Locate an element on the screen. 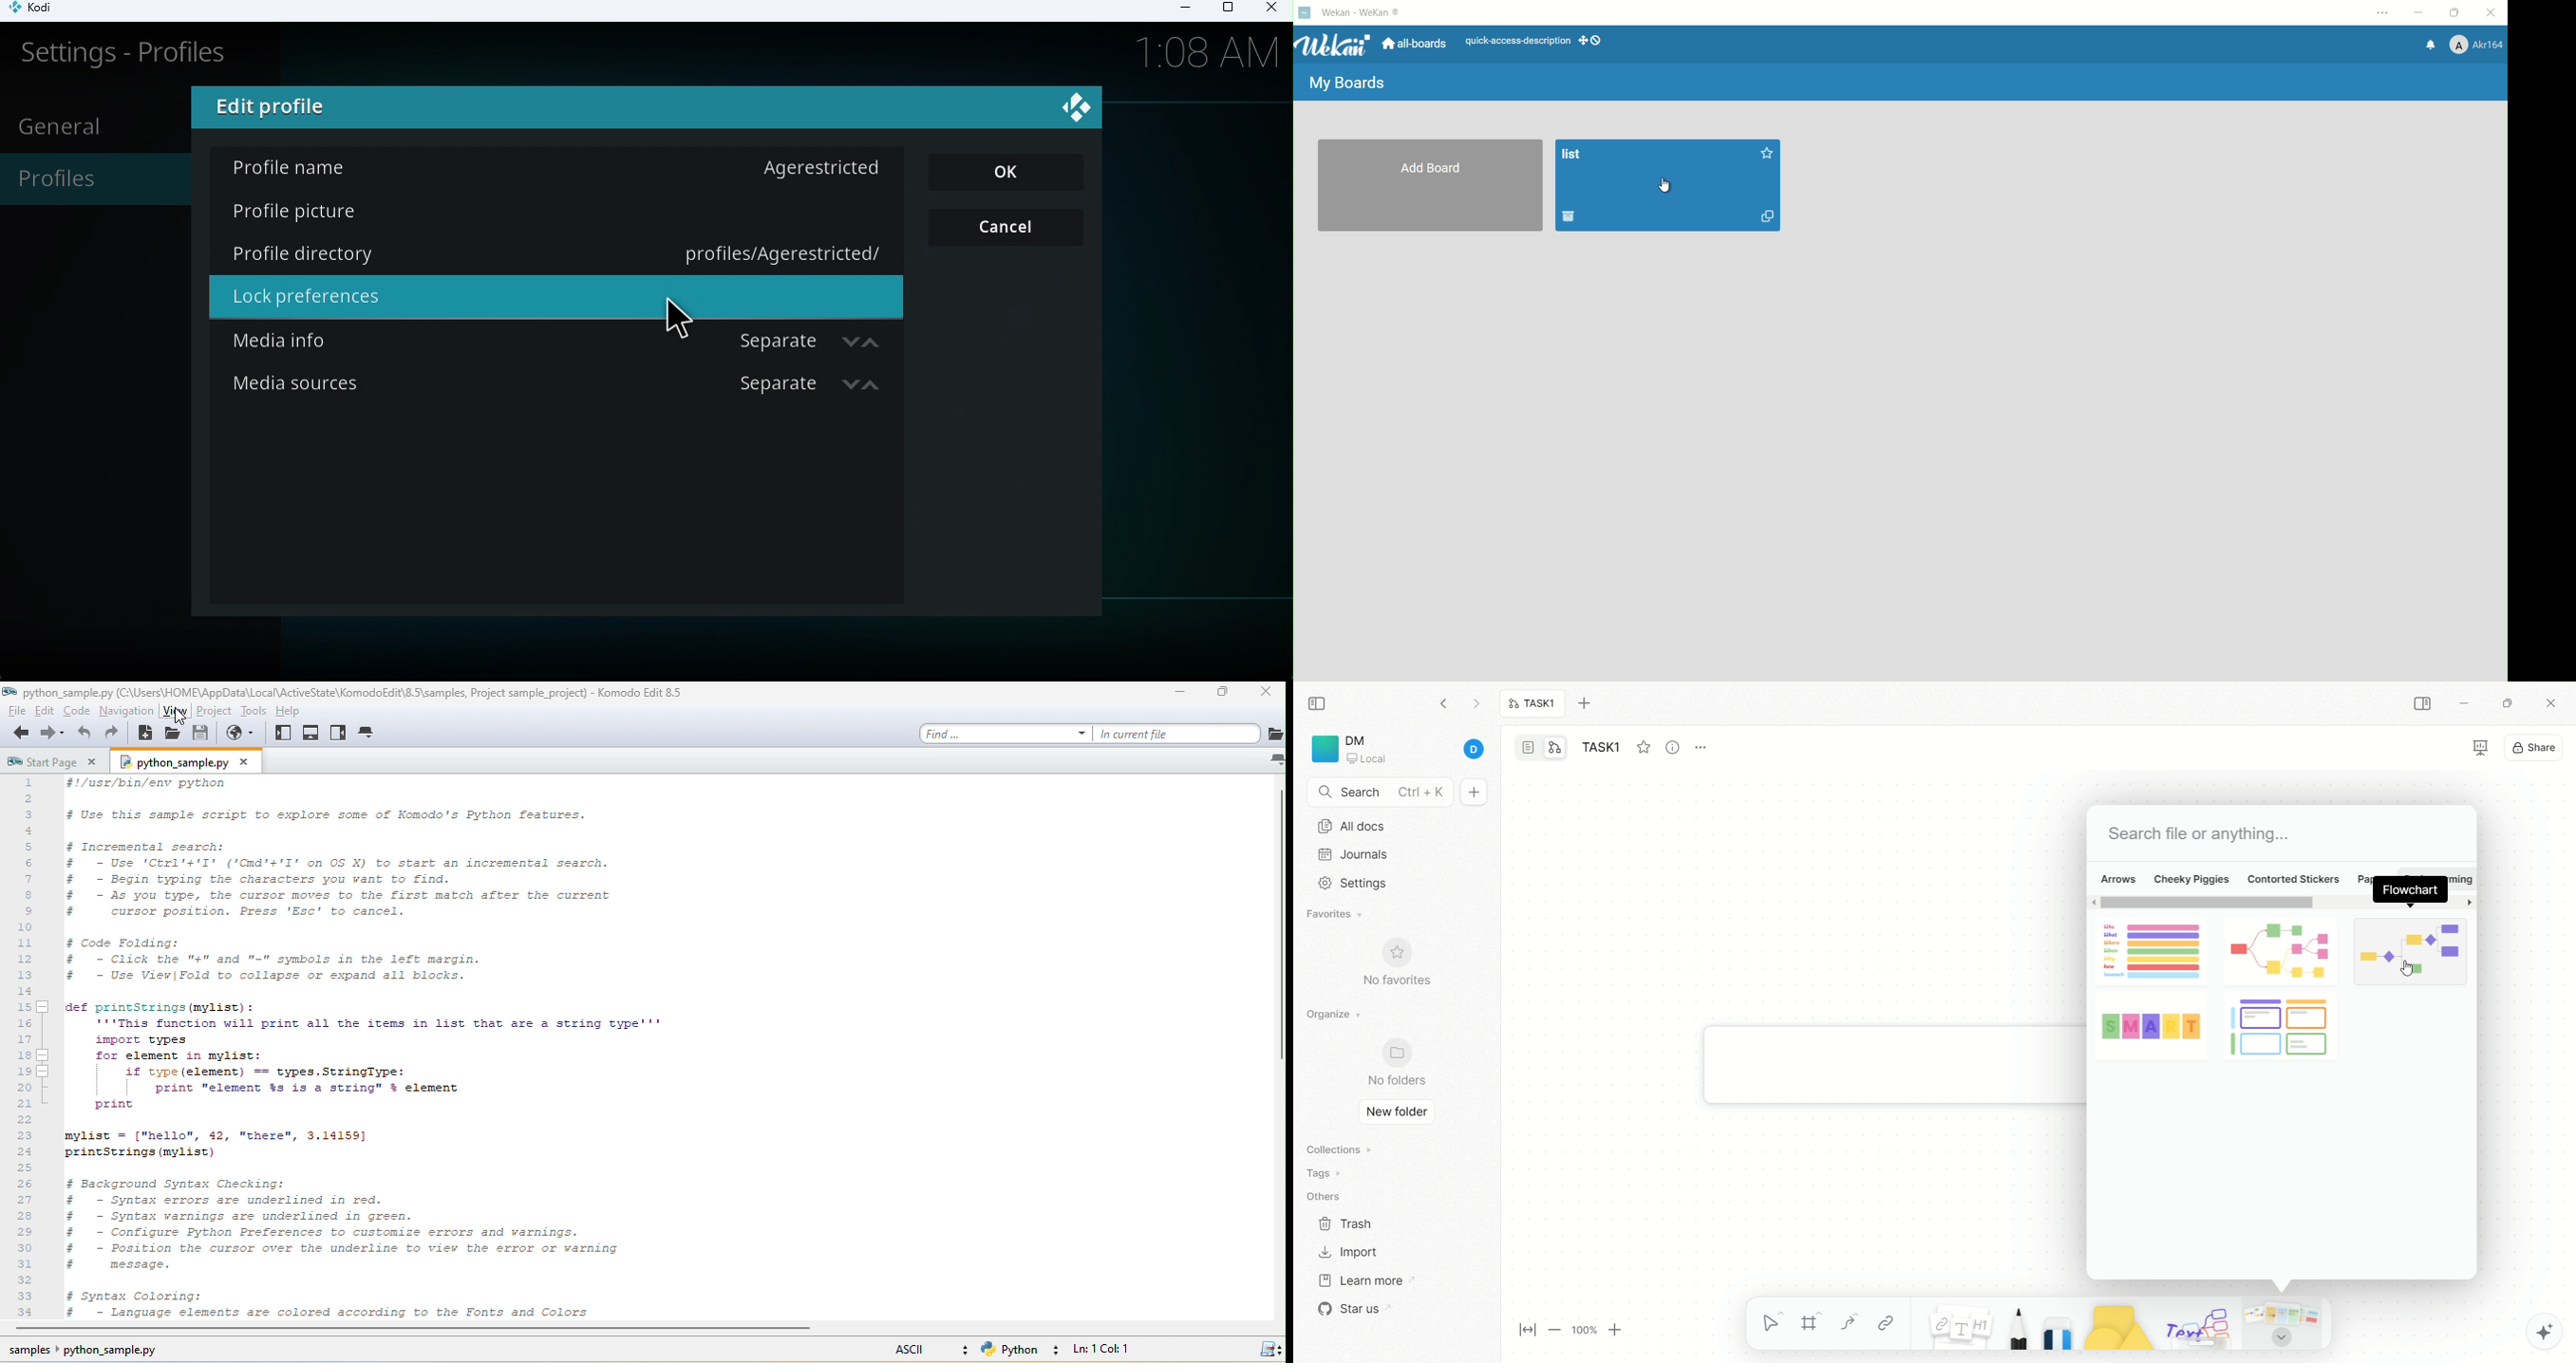  curve is located at coordinates (1848, 1325).